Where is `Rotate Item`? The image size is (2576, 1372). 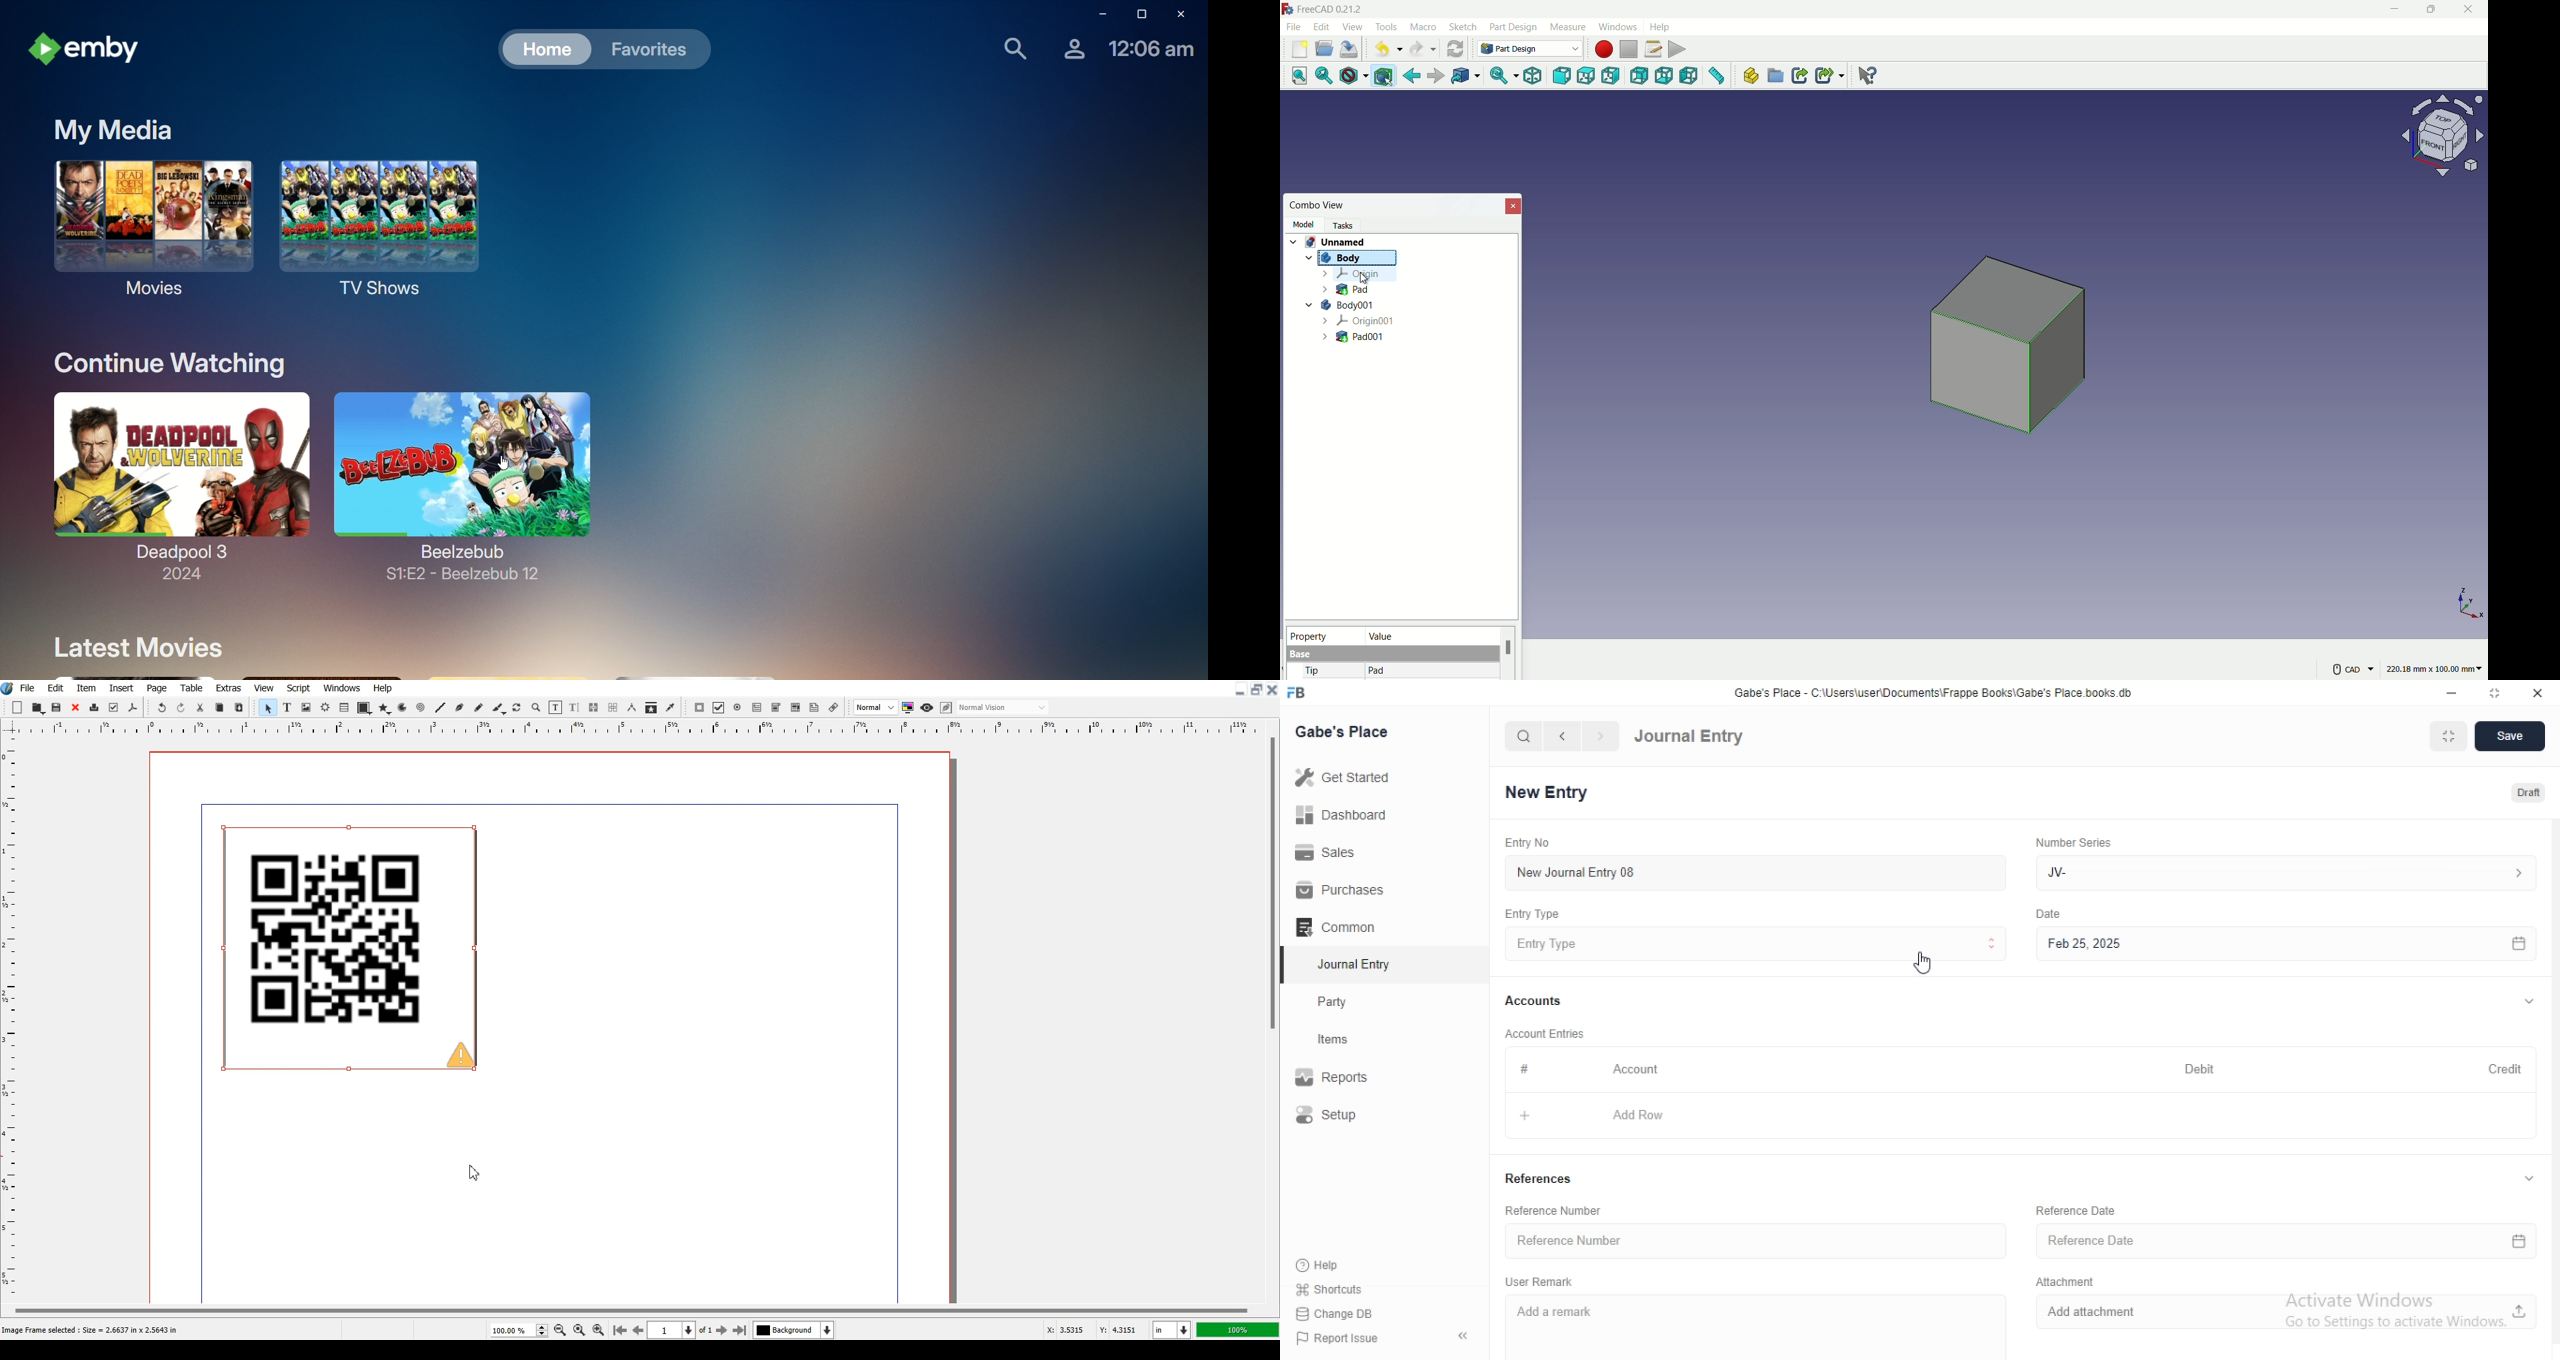 Rotate Item is located at coordinates (517, 708).